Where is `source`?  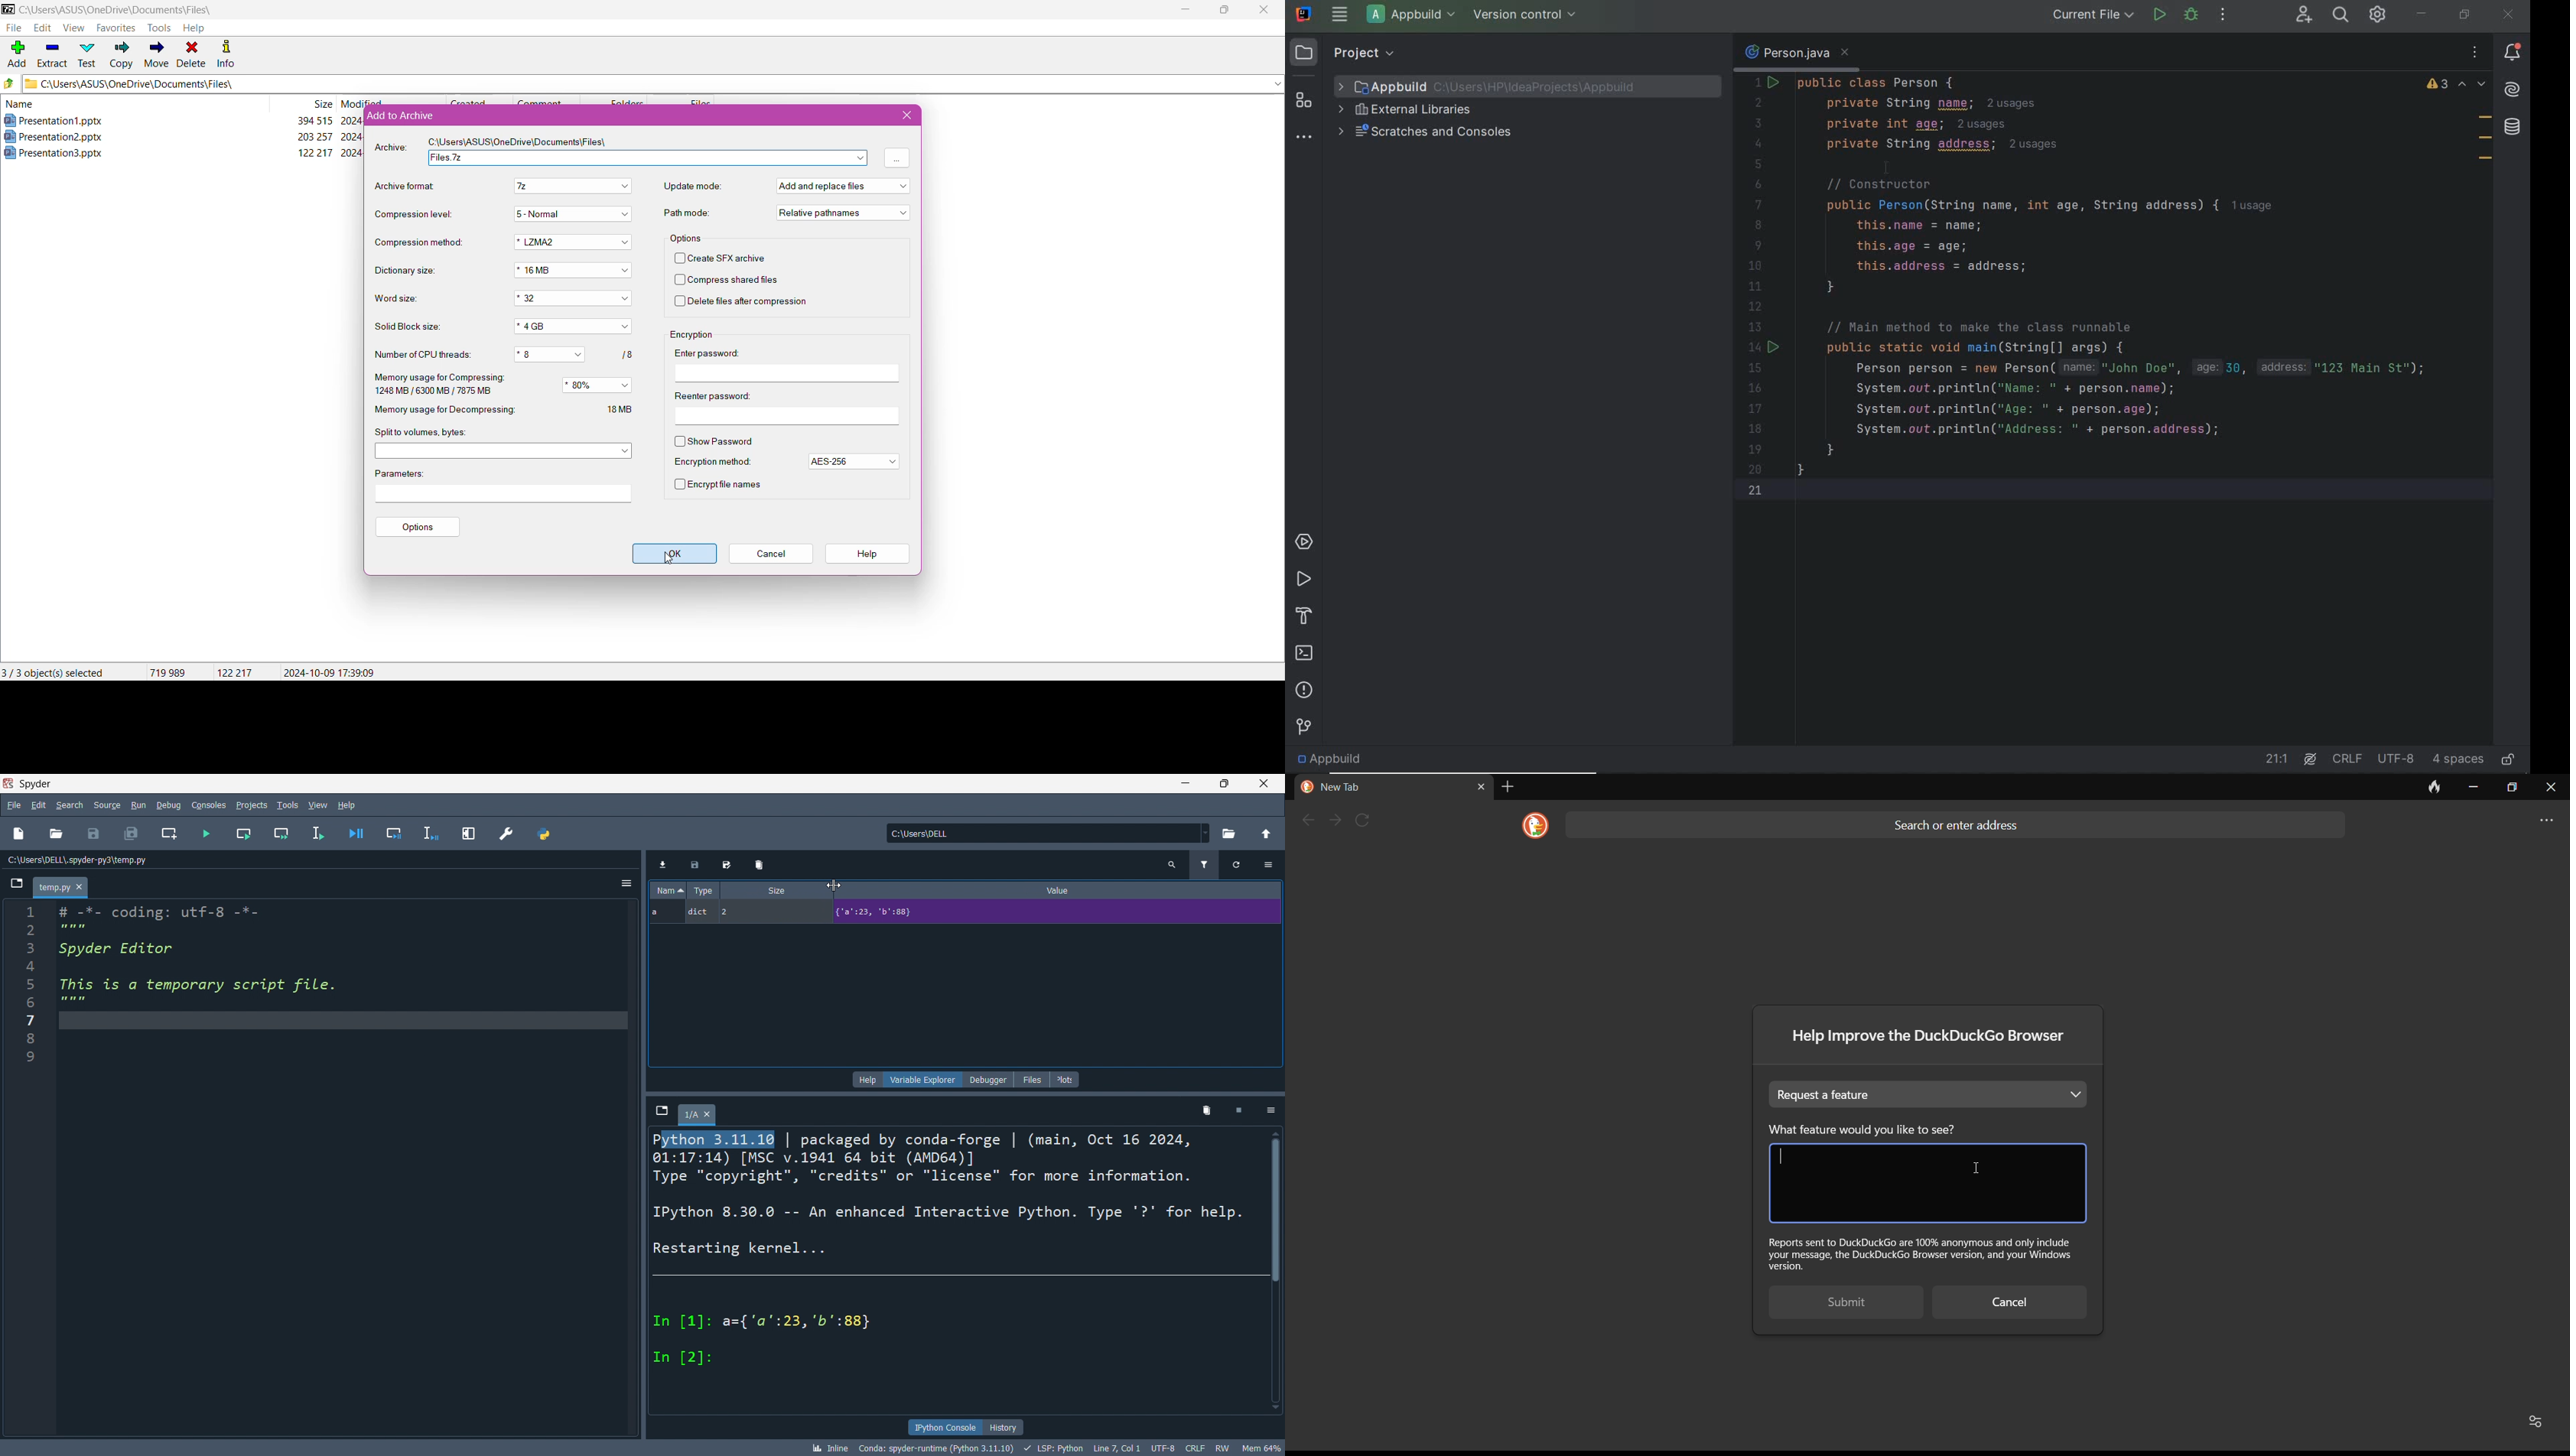 source is located at coordinates (106, 803).